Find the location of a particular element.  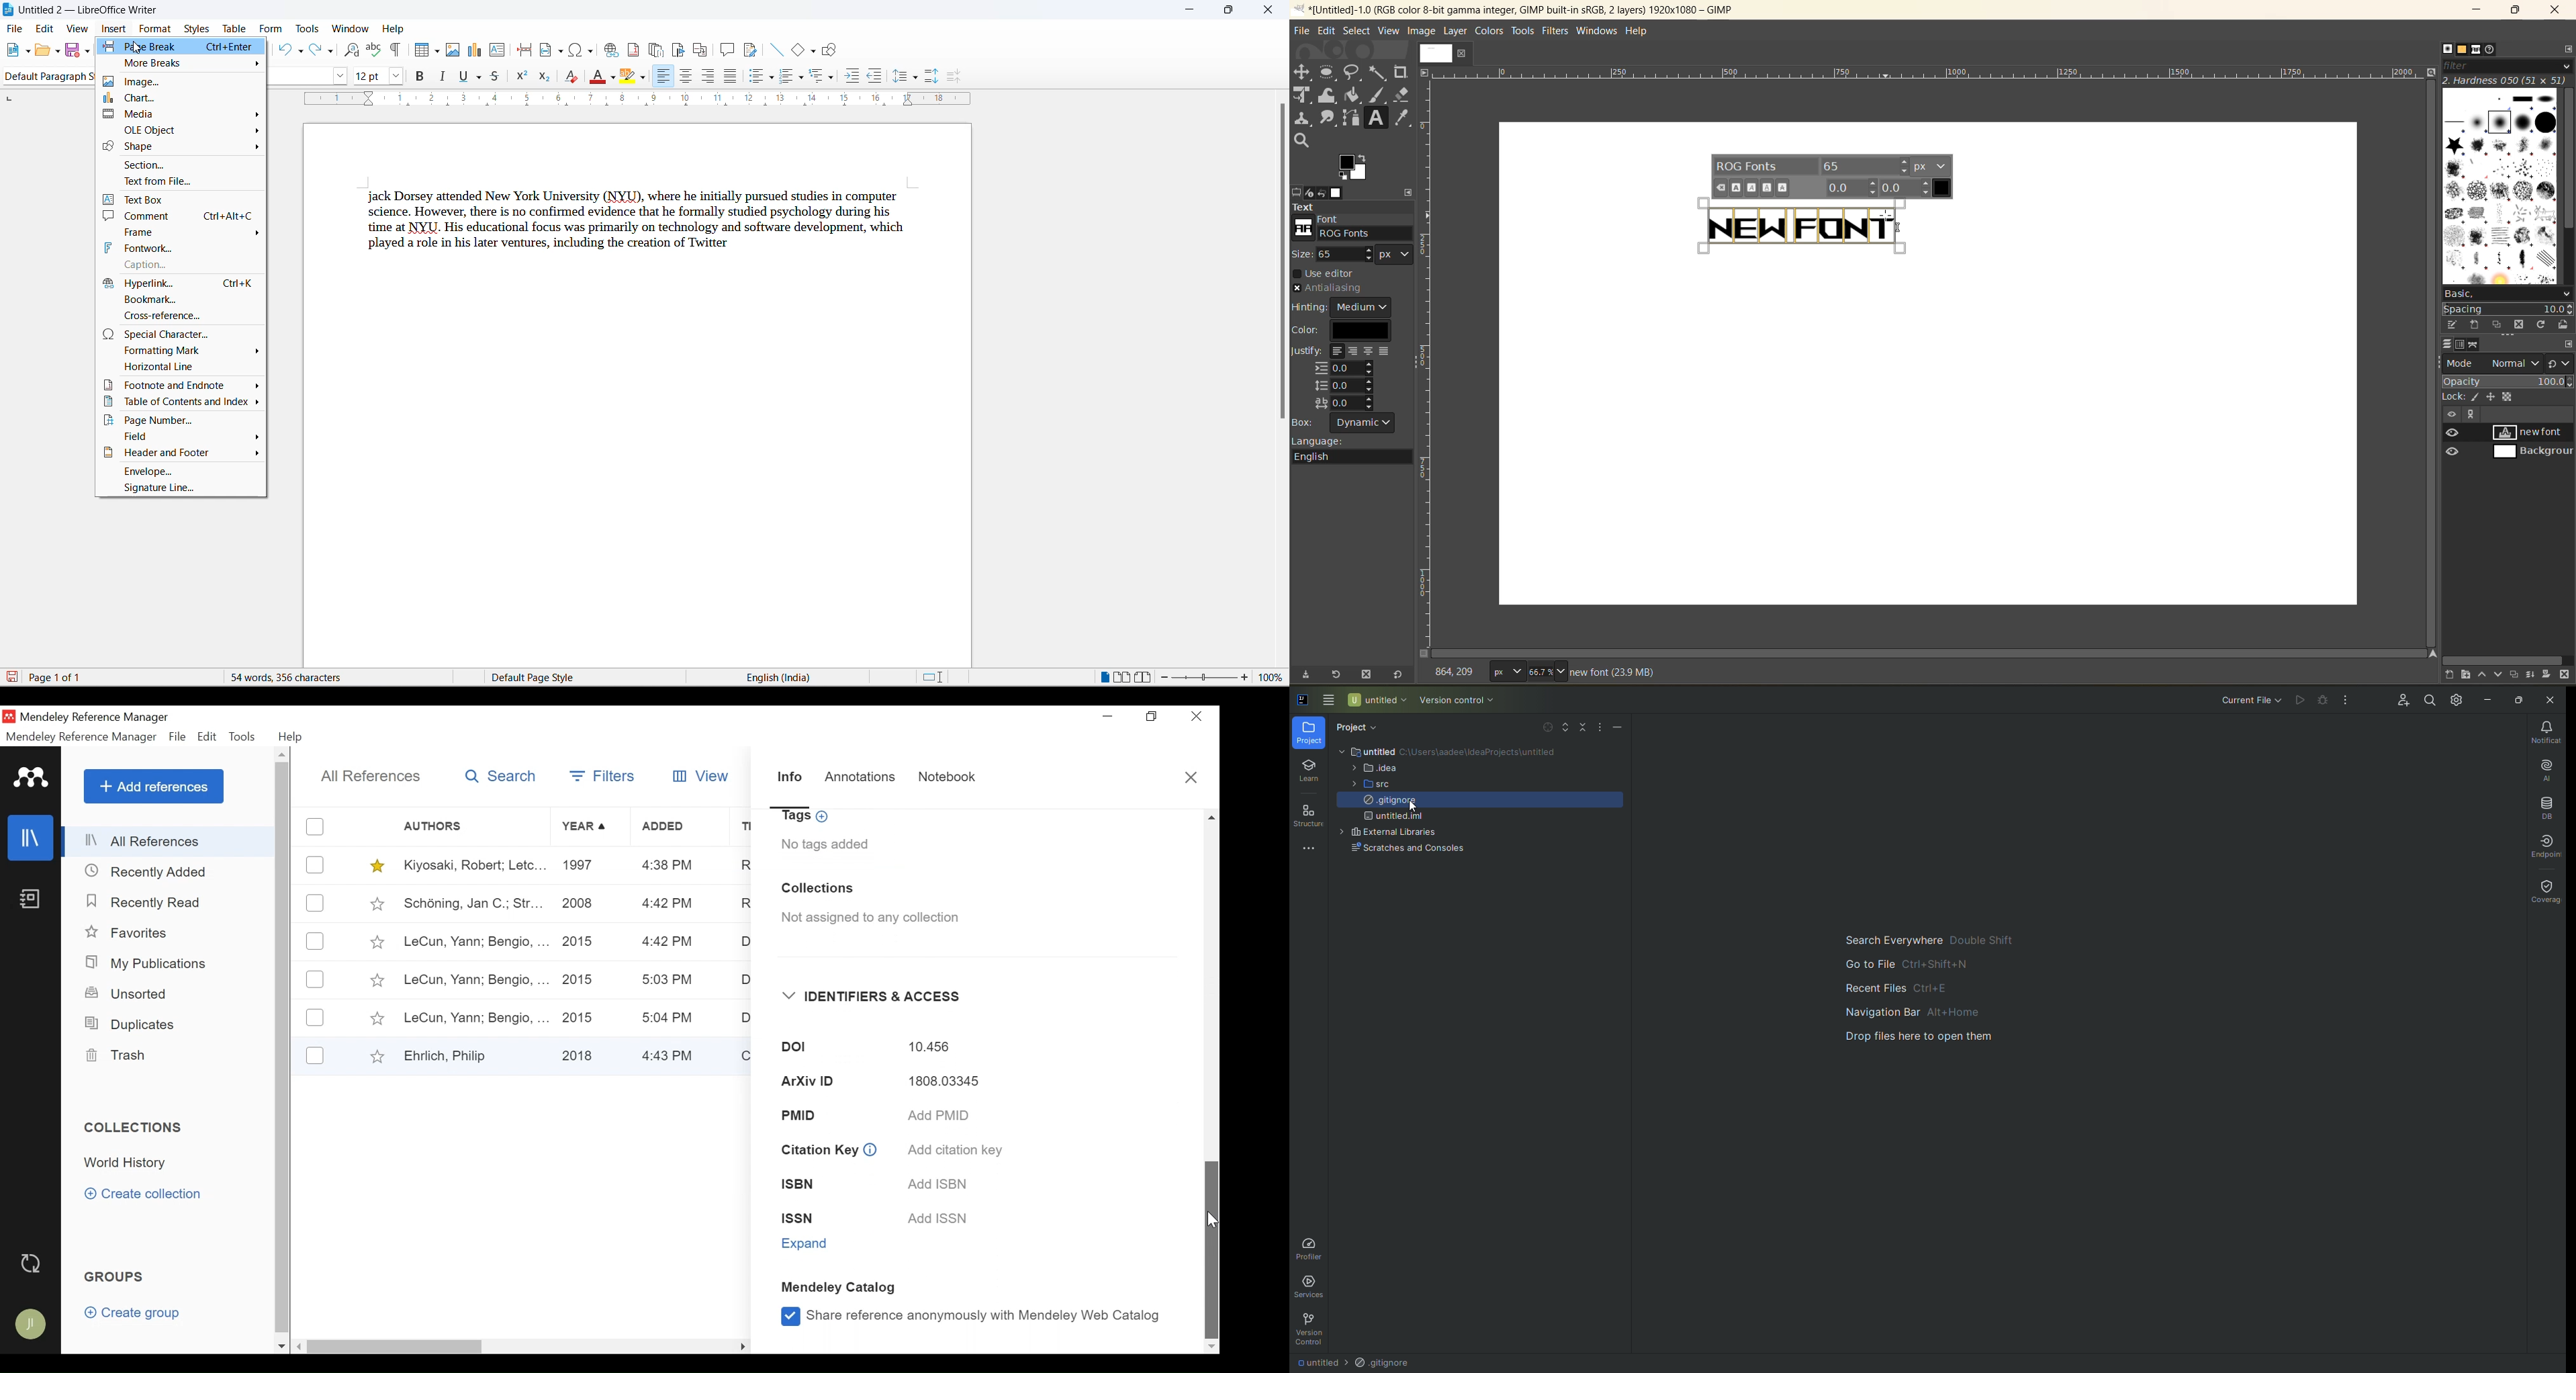

underline is located at coordinates (462, 76).